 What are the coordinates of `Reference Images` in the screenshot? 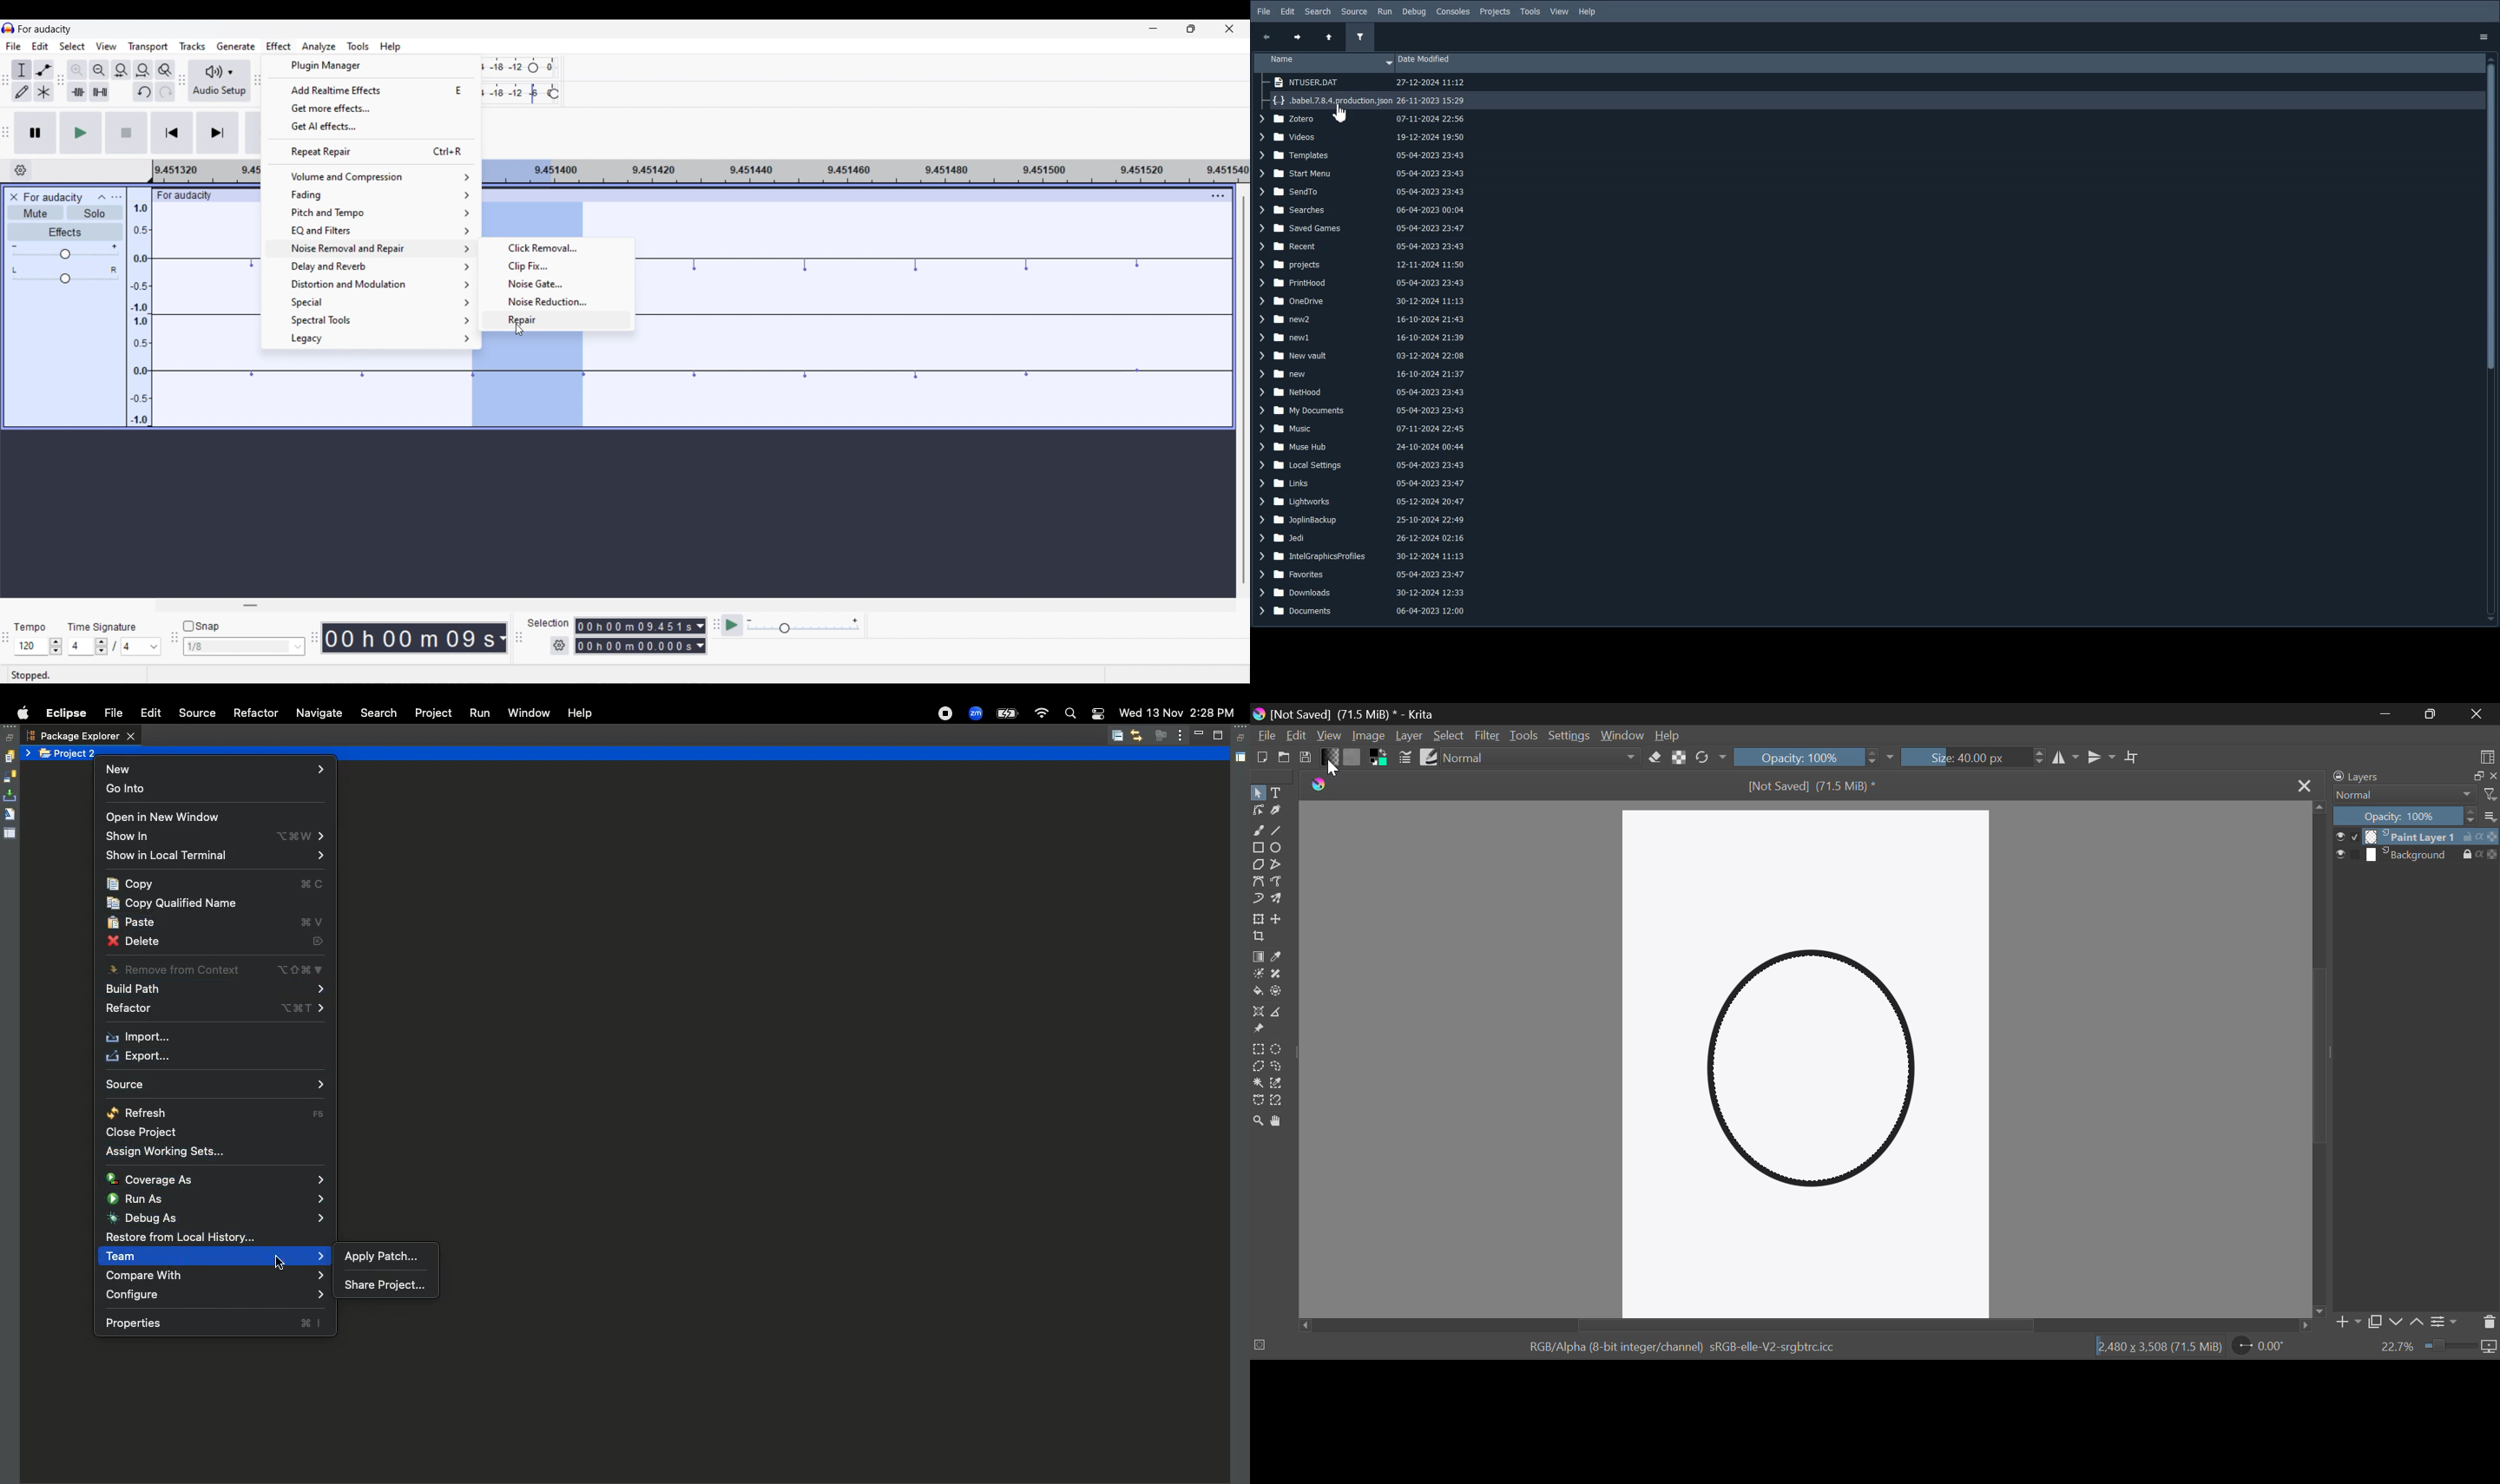 It's located at (1258, 1030).